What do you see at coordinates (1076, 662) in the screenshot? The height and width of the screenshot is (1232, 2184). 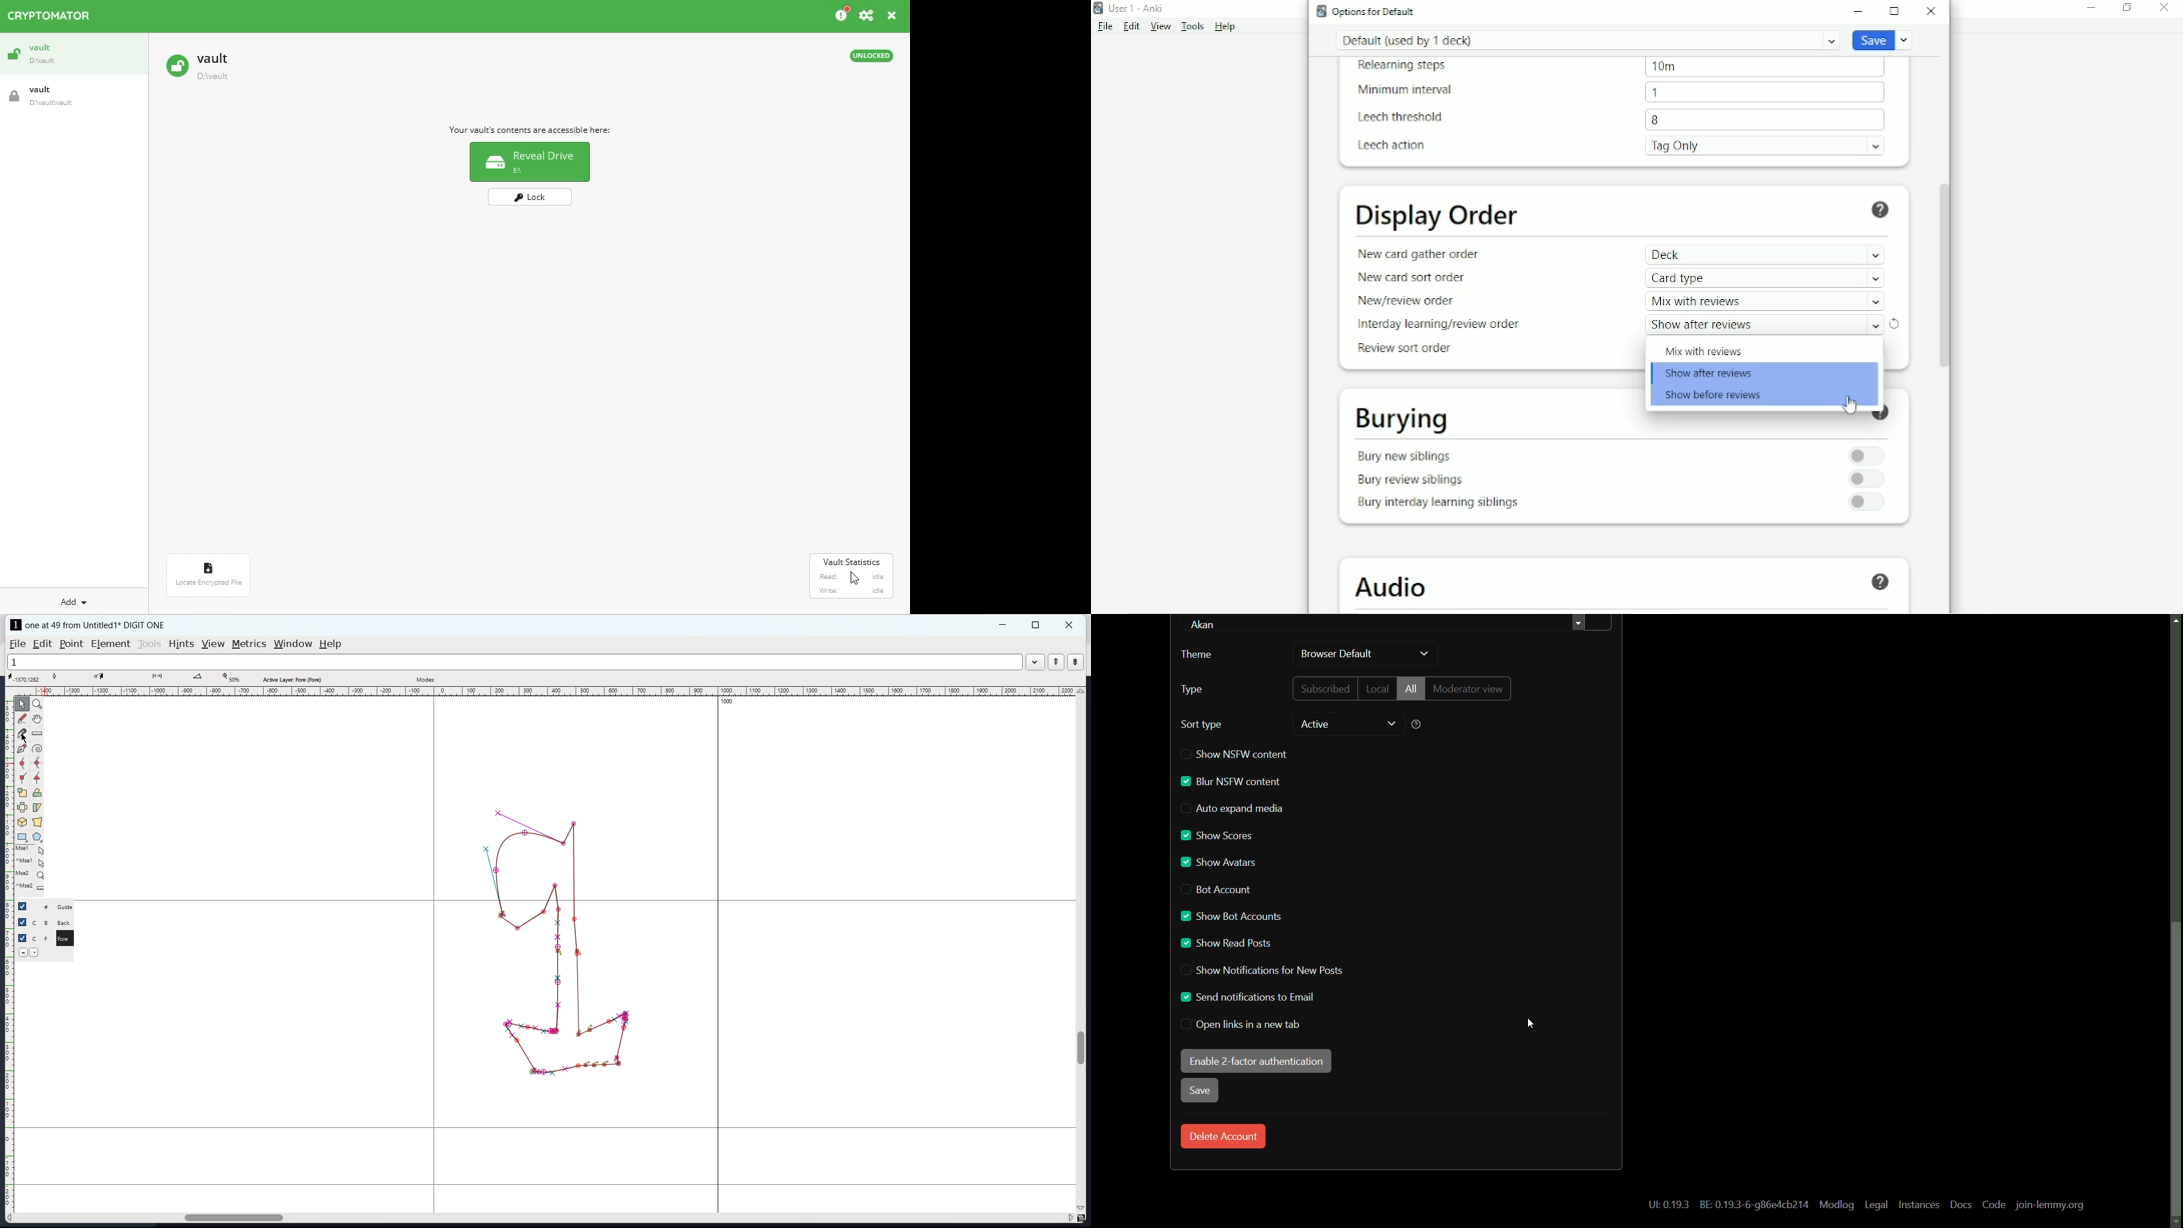 I see `next word in the current word list` at bounding box center [1076, 662].